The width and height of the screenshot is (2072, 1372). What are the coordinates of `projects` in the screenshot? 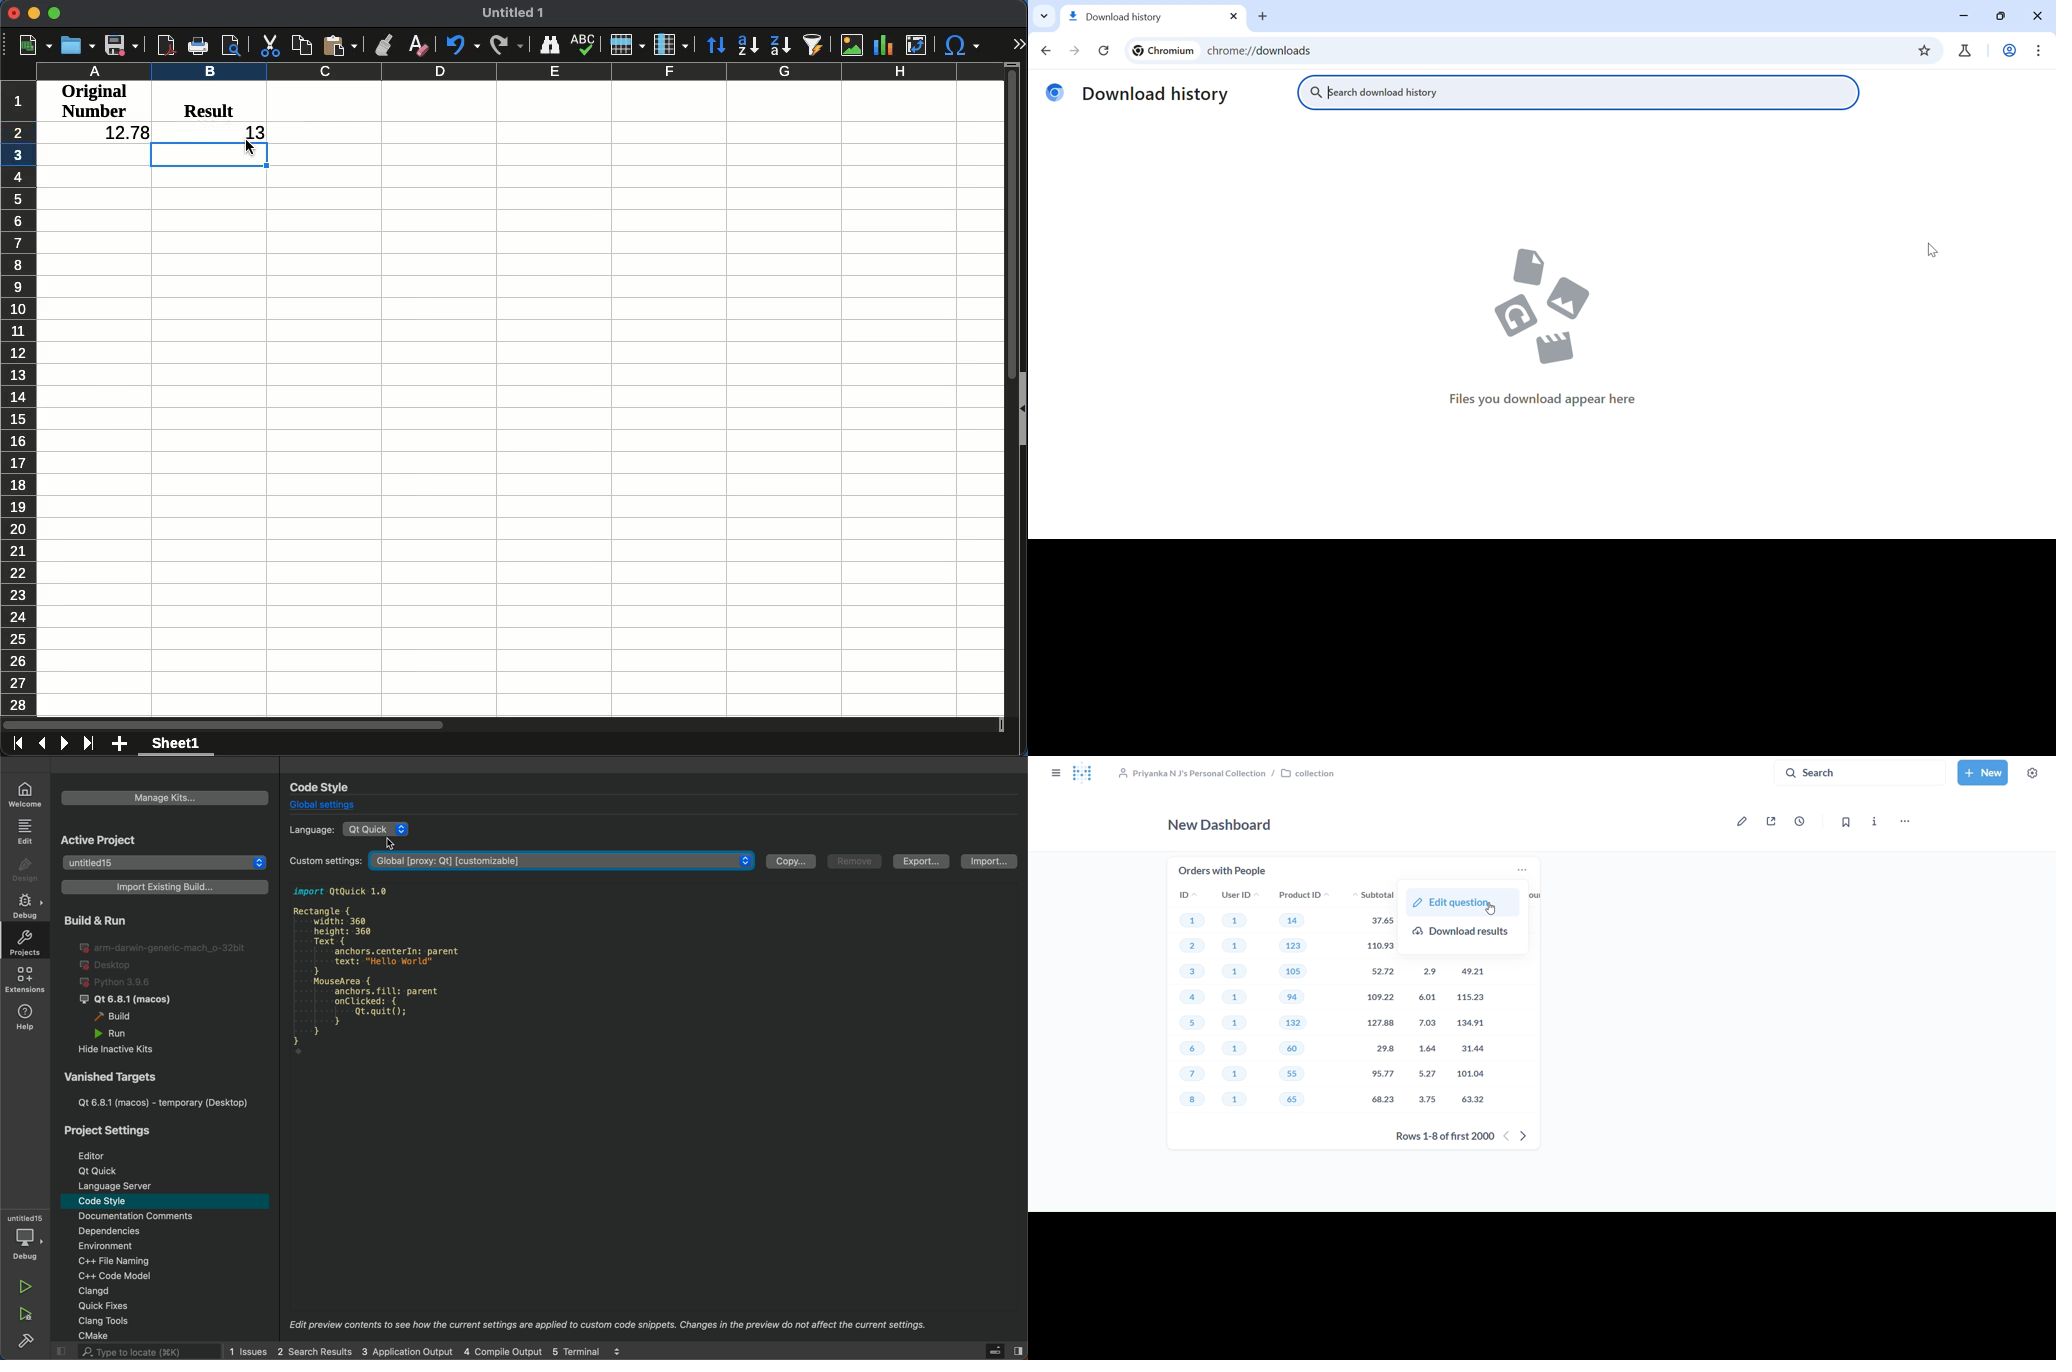 It's located at (25, 942).